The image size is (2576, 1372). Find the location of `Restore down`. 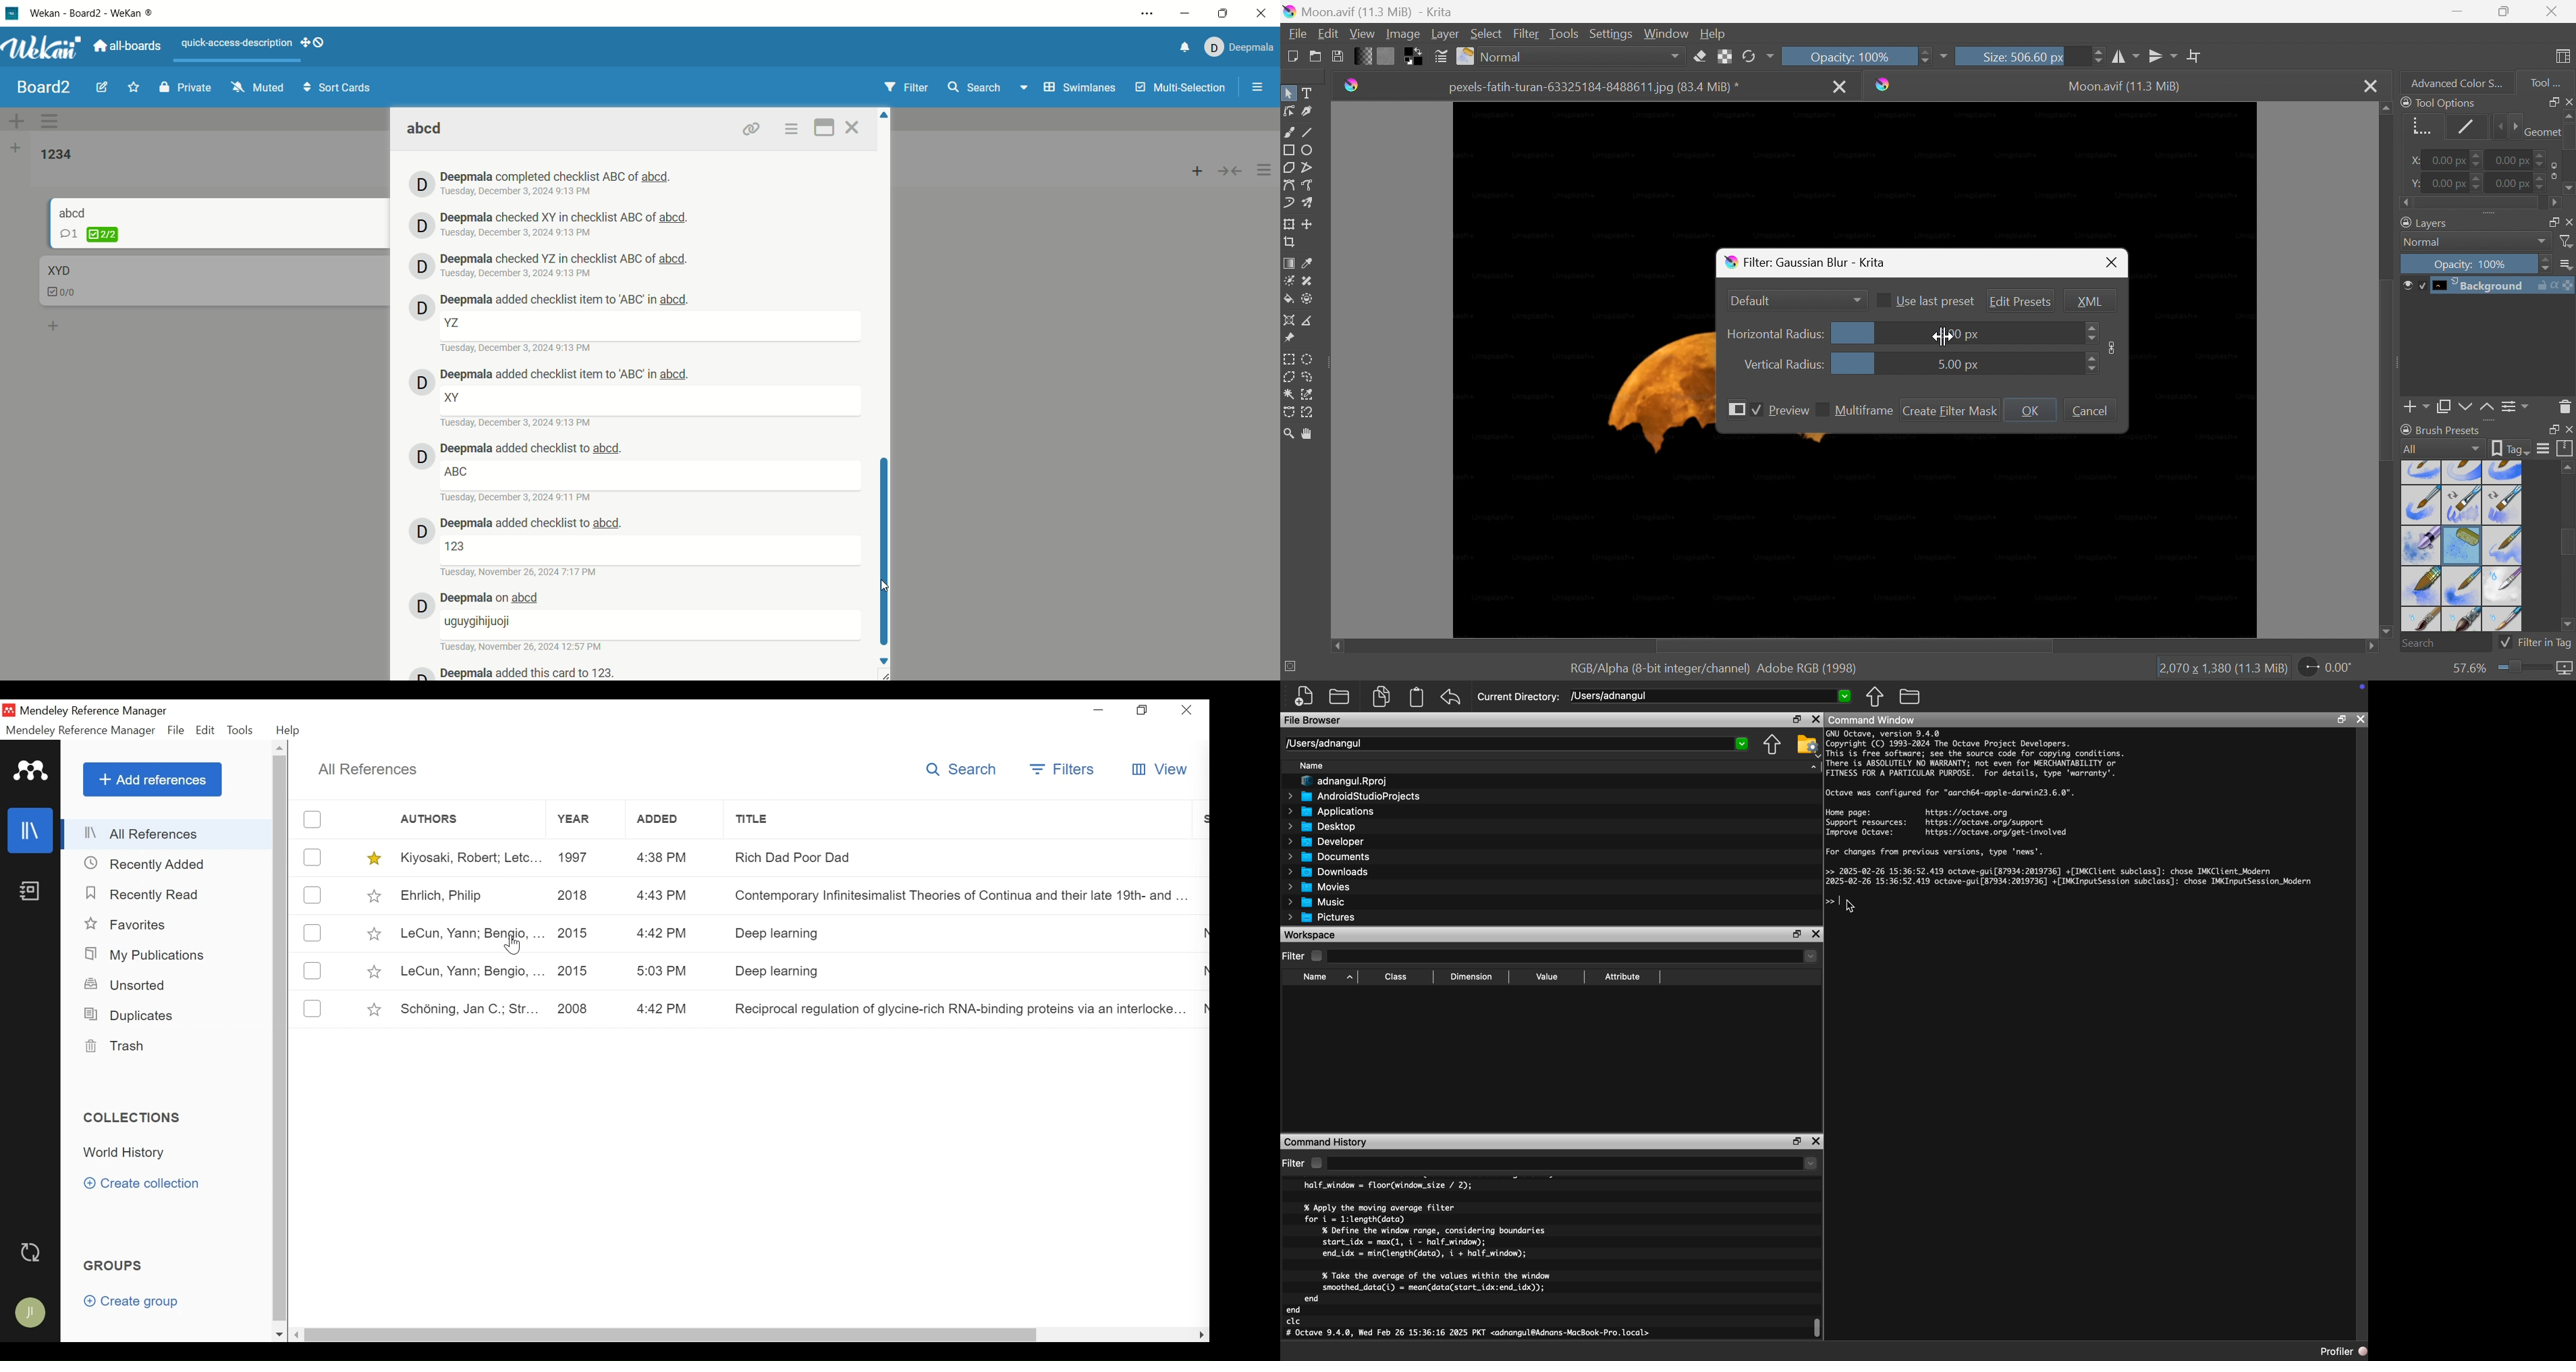

Restore down is located at coordinates (2548, 221).